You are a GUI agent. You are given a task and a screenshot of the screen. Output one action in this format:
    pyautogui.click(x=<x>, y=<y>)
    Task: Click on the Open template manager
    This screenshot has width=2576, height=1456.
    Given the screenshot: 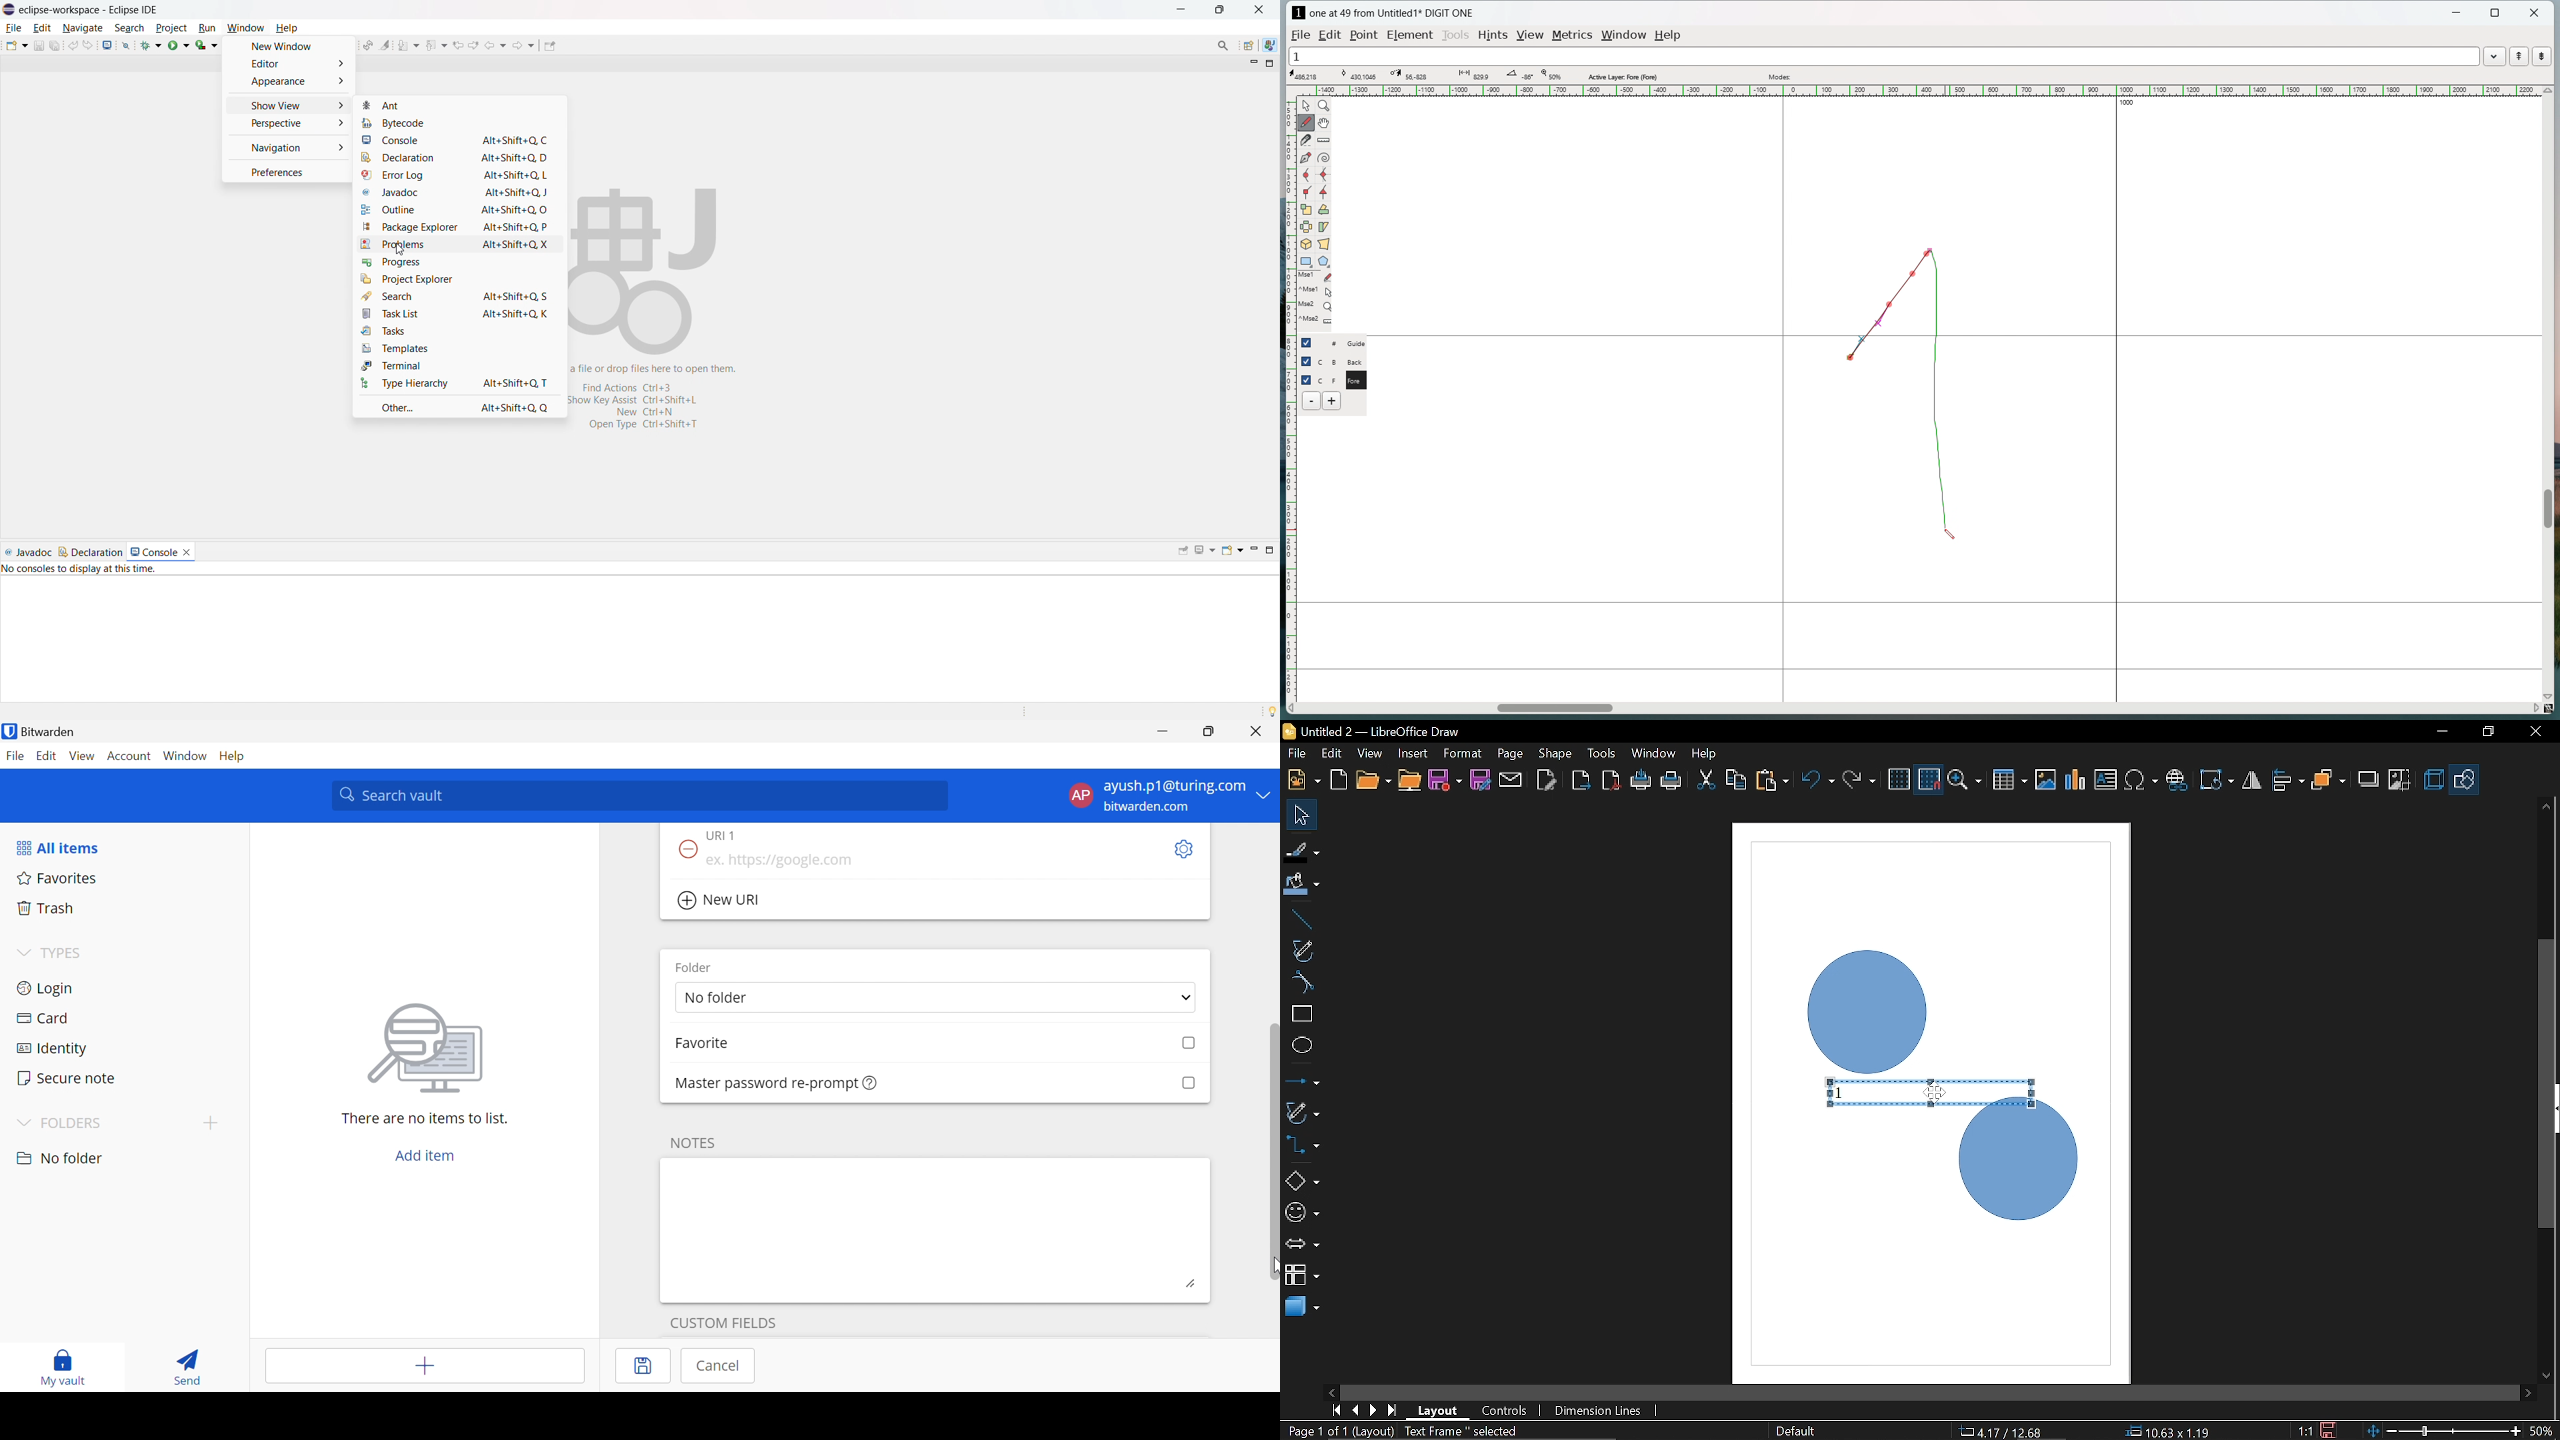 What is the action you would take?
    pyautogui.click(x=1338, y=780)
    